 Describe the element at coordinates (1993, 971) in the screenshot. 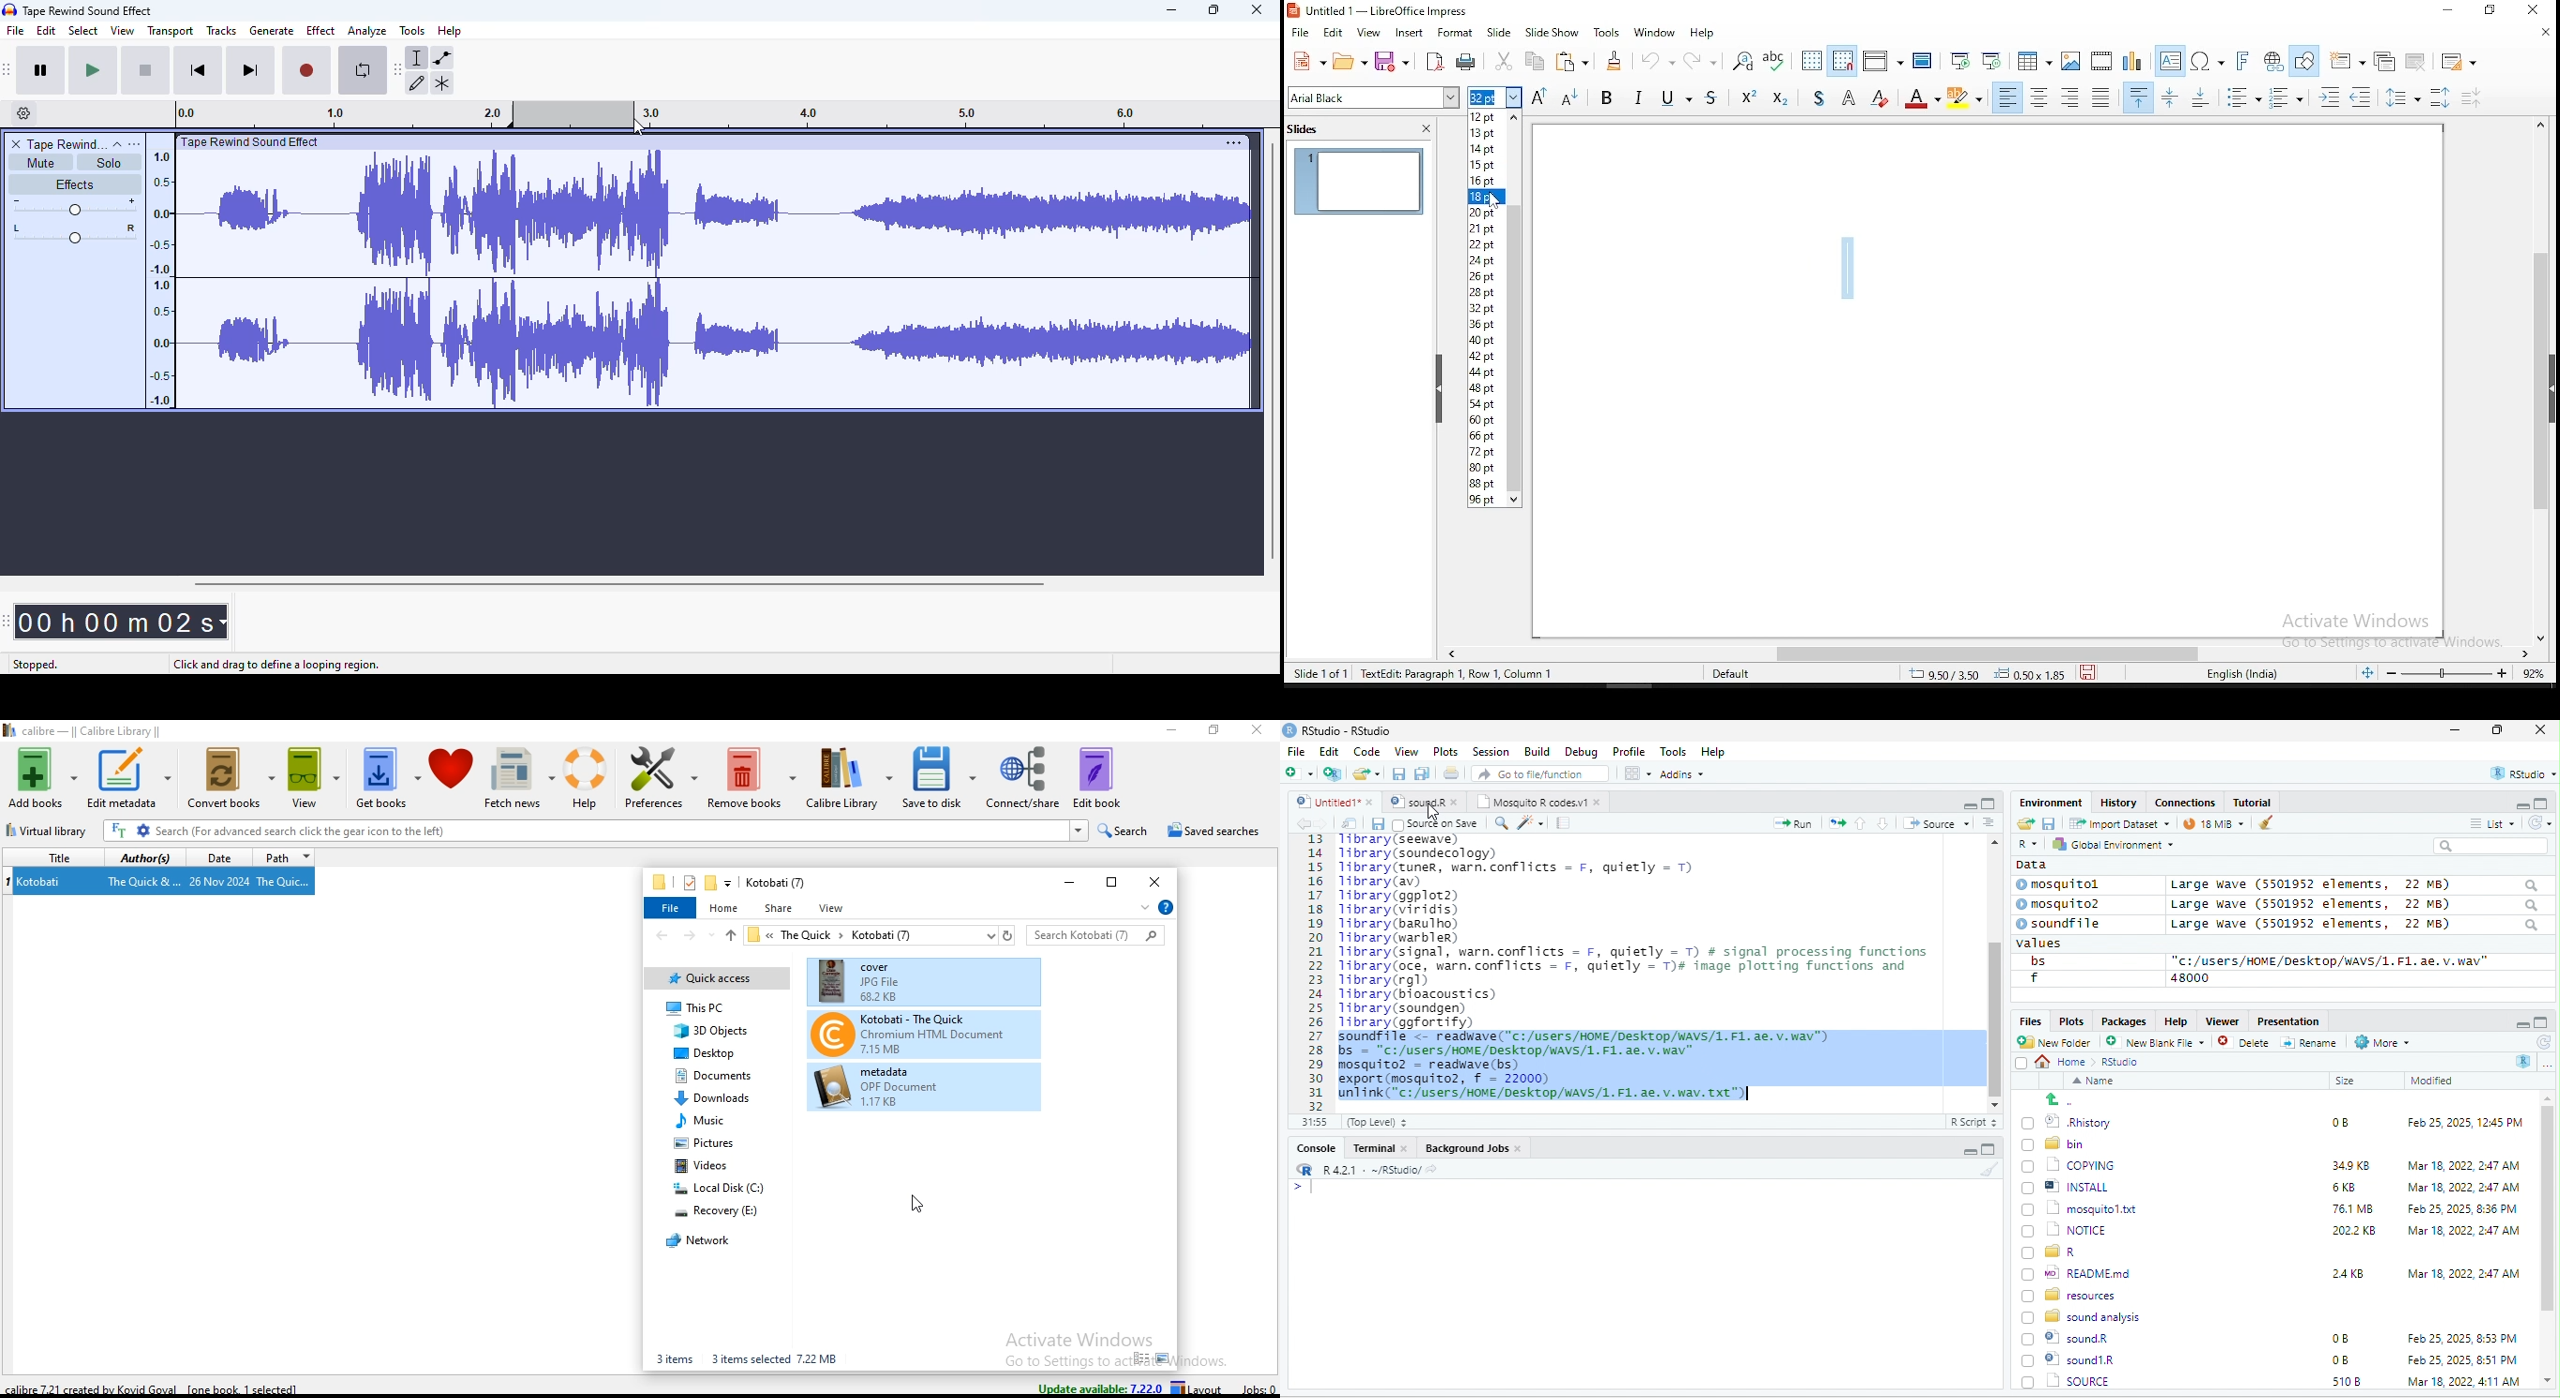

I see `scroll bar` at that location.